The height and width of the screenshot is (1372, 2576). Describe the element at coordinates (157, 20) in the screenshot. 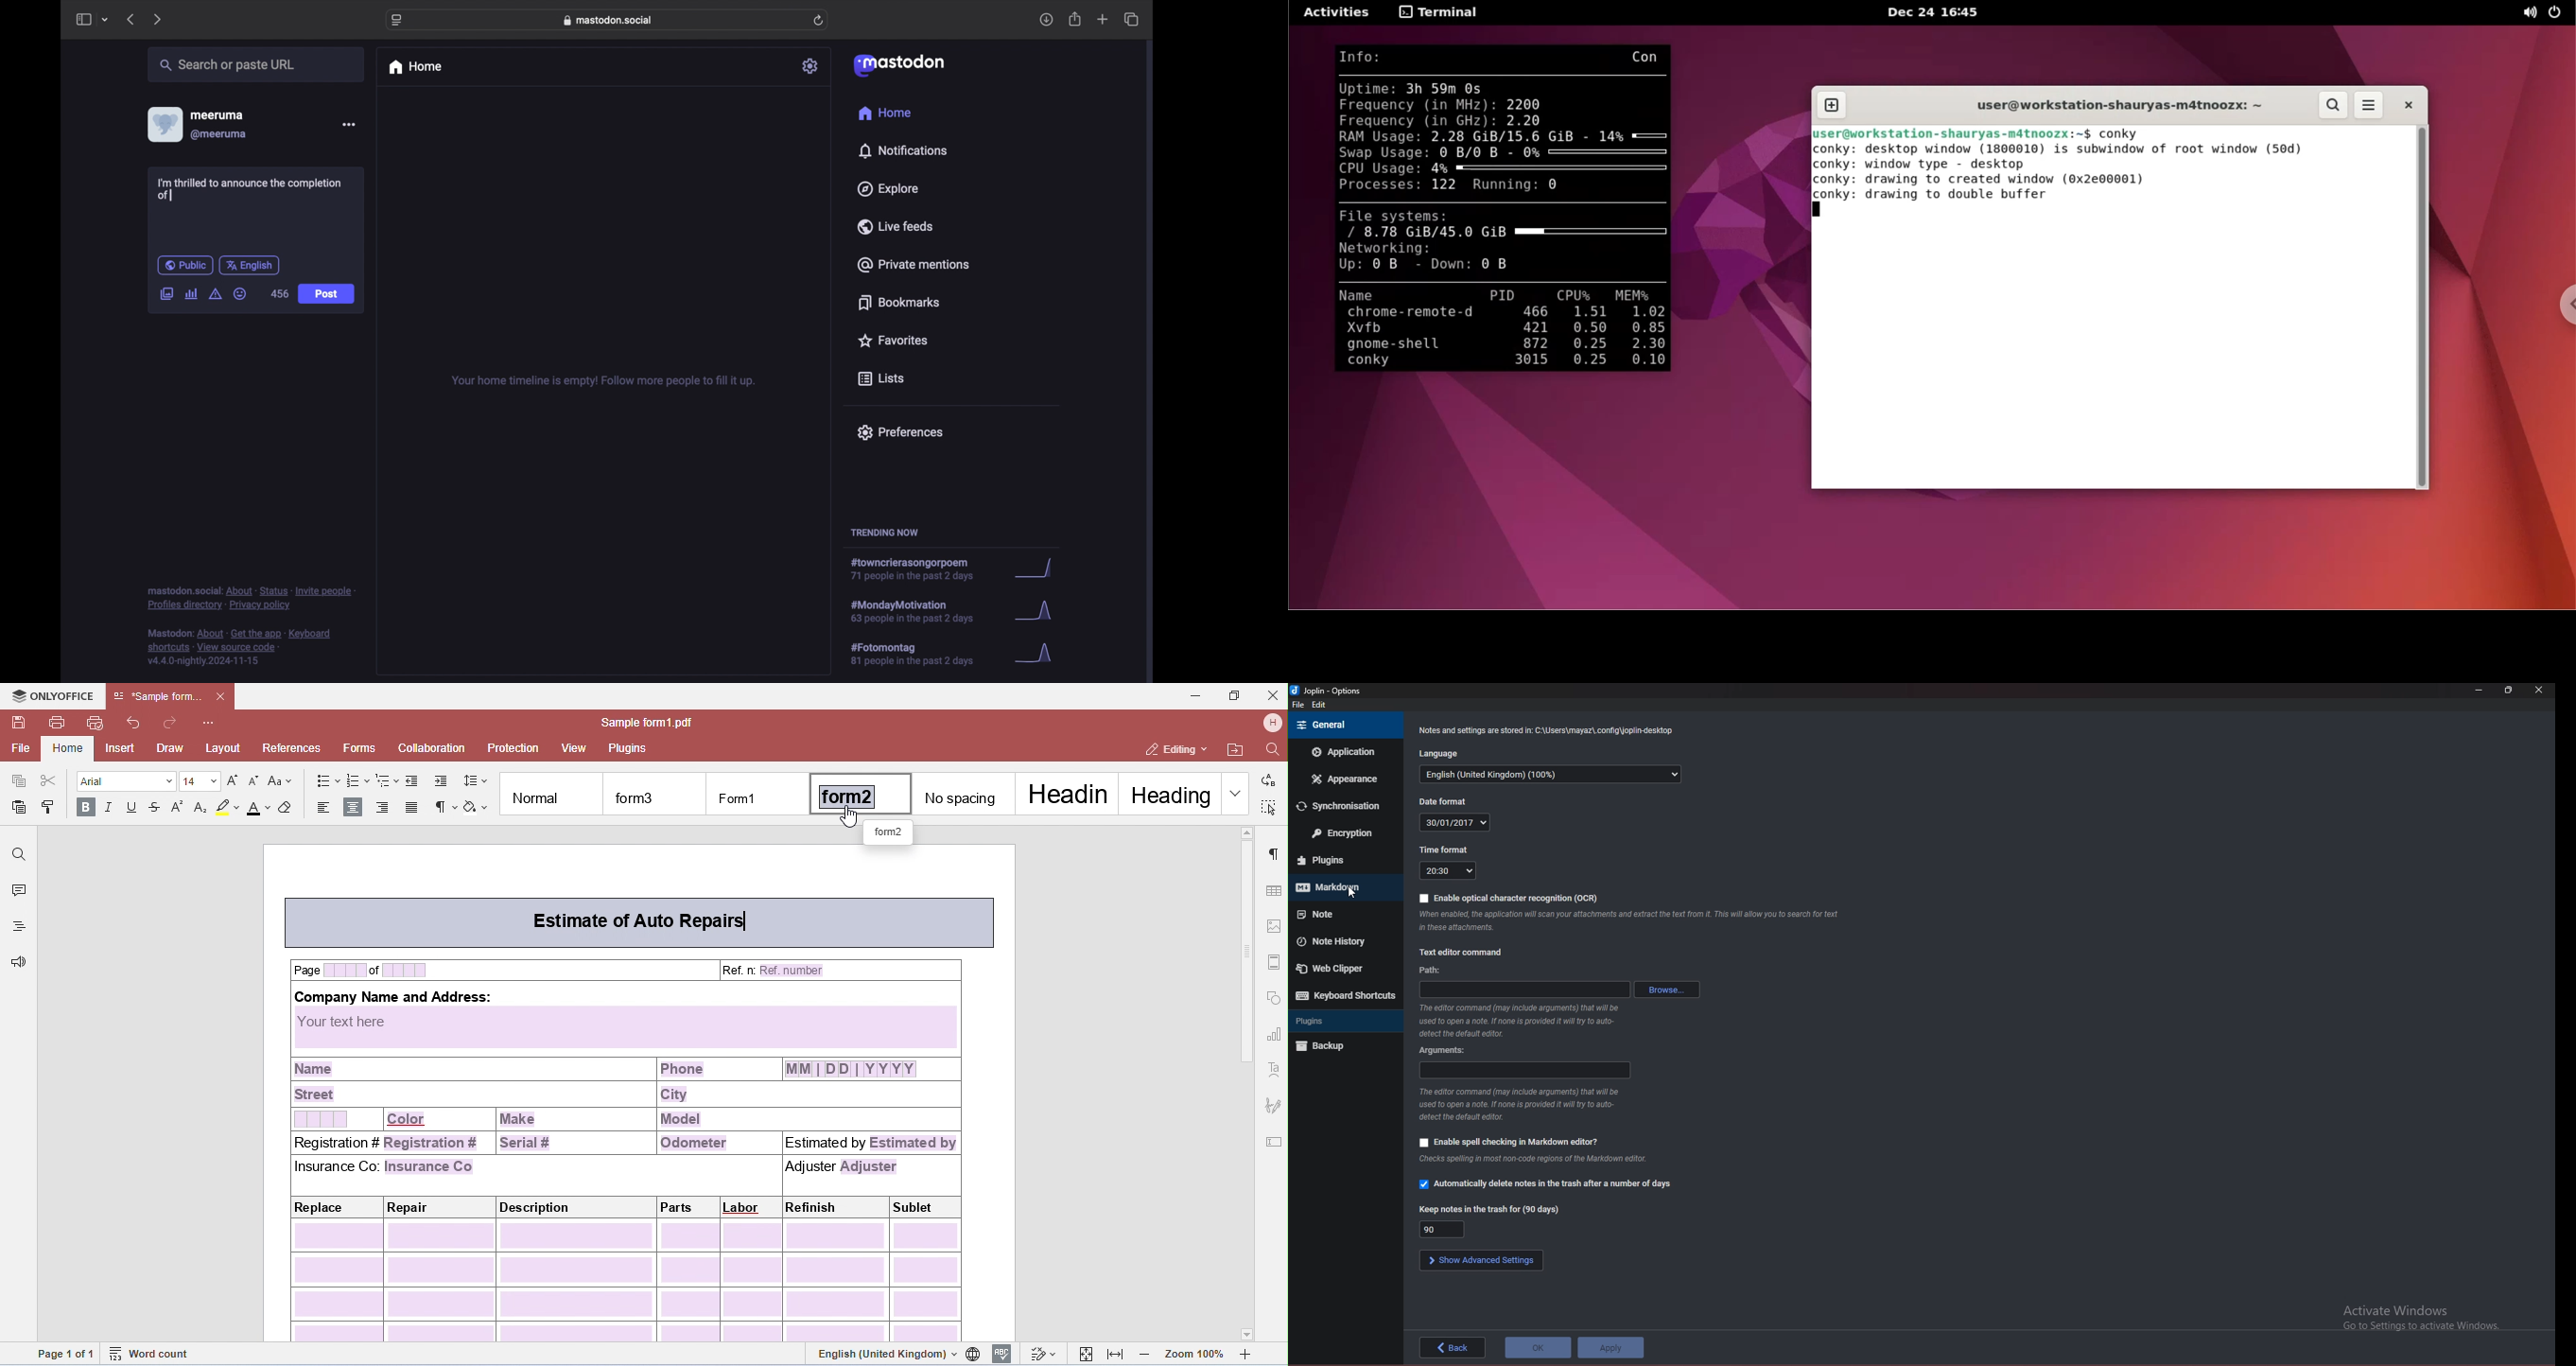

I see `next` at that location.